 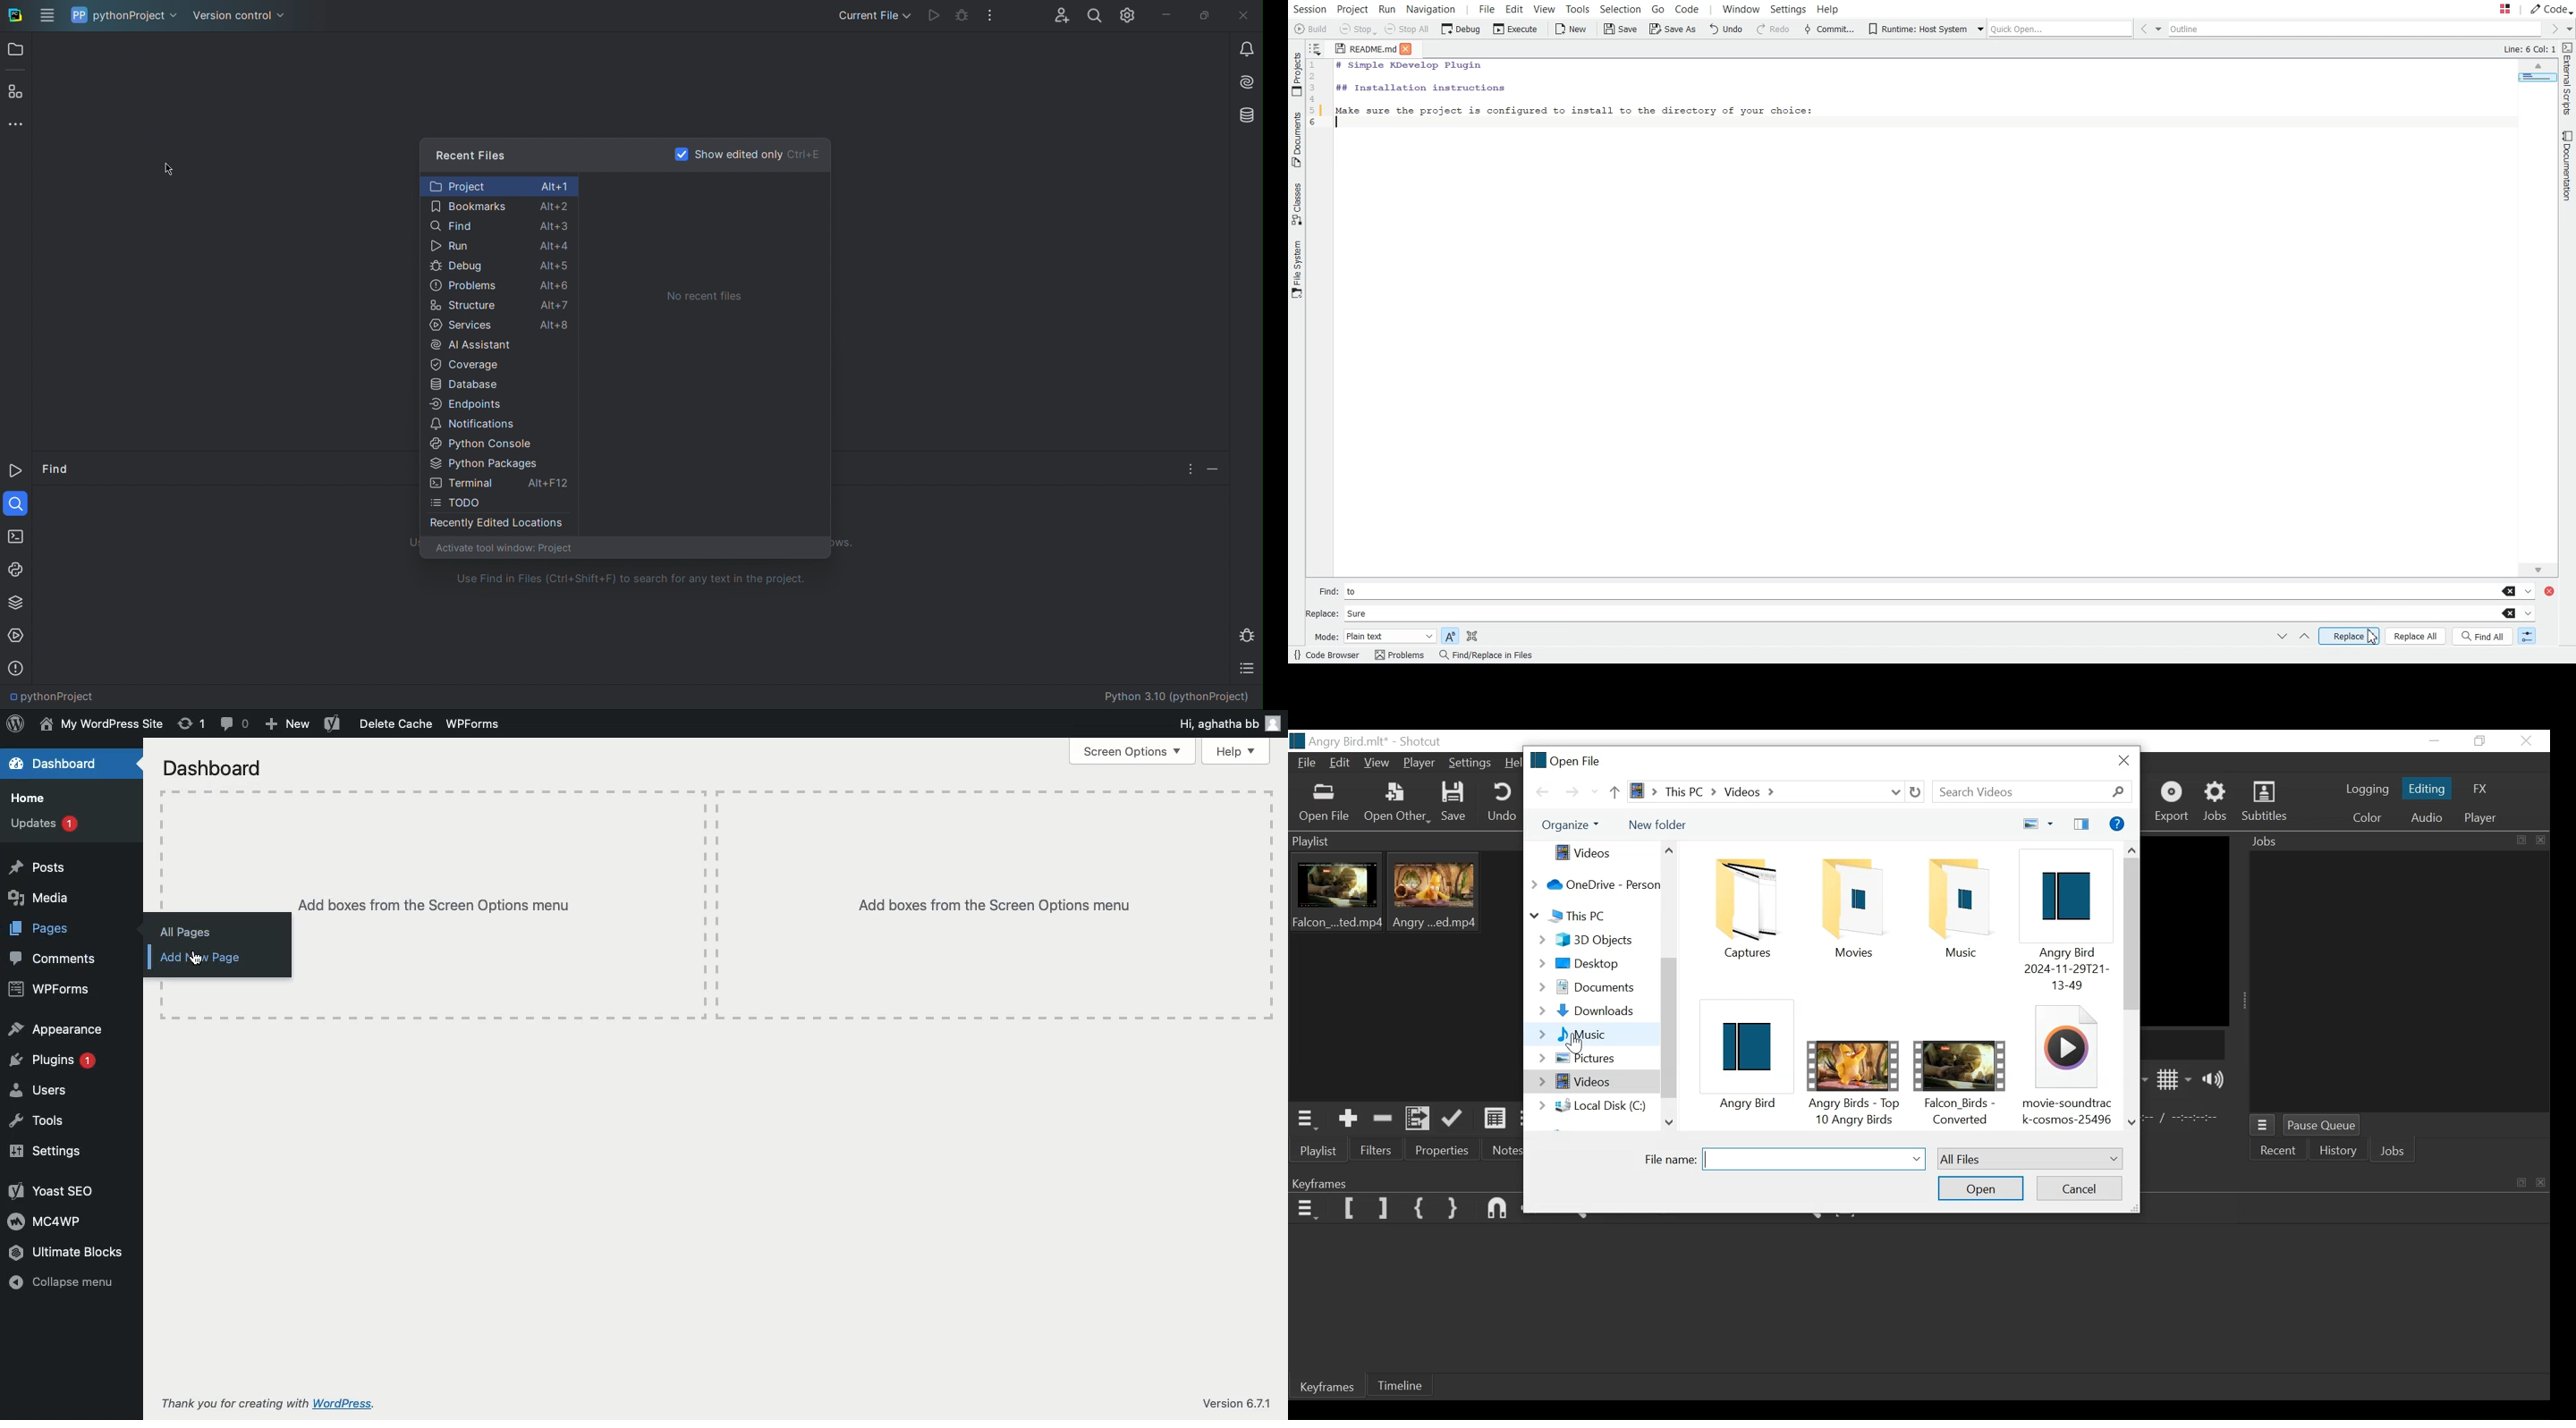 I want to click on Hi user, so click(x=1228, y=723).